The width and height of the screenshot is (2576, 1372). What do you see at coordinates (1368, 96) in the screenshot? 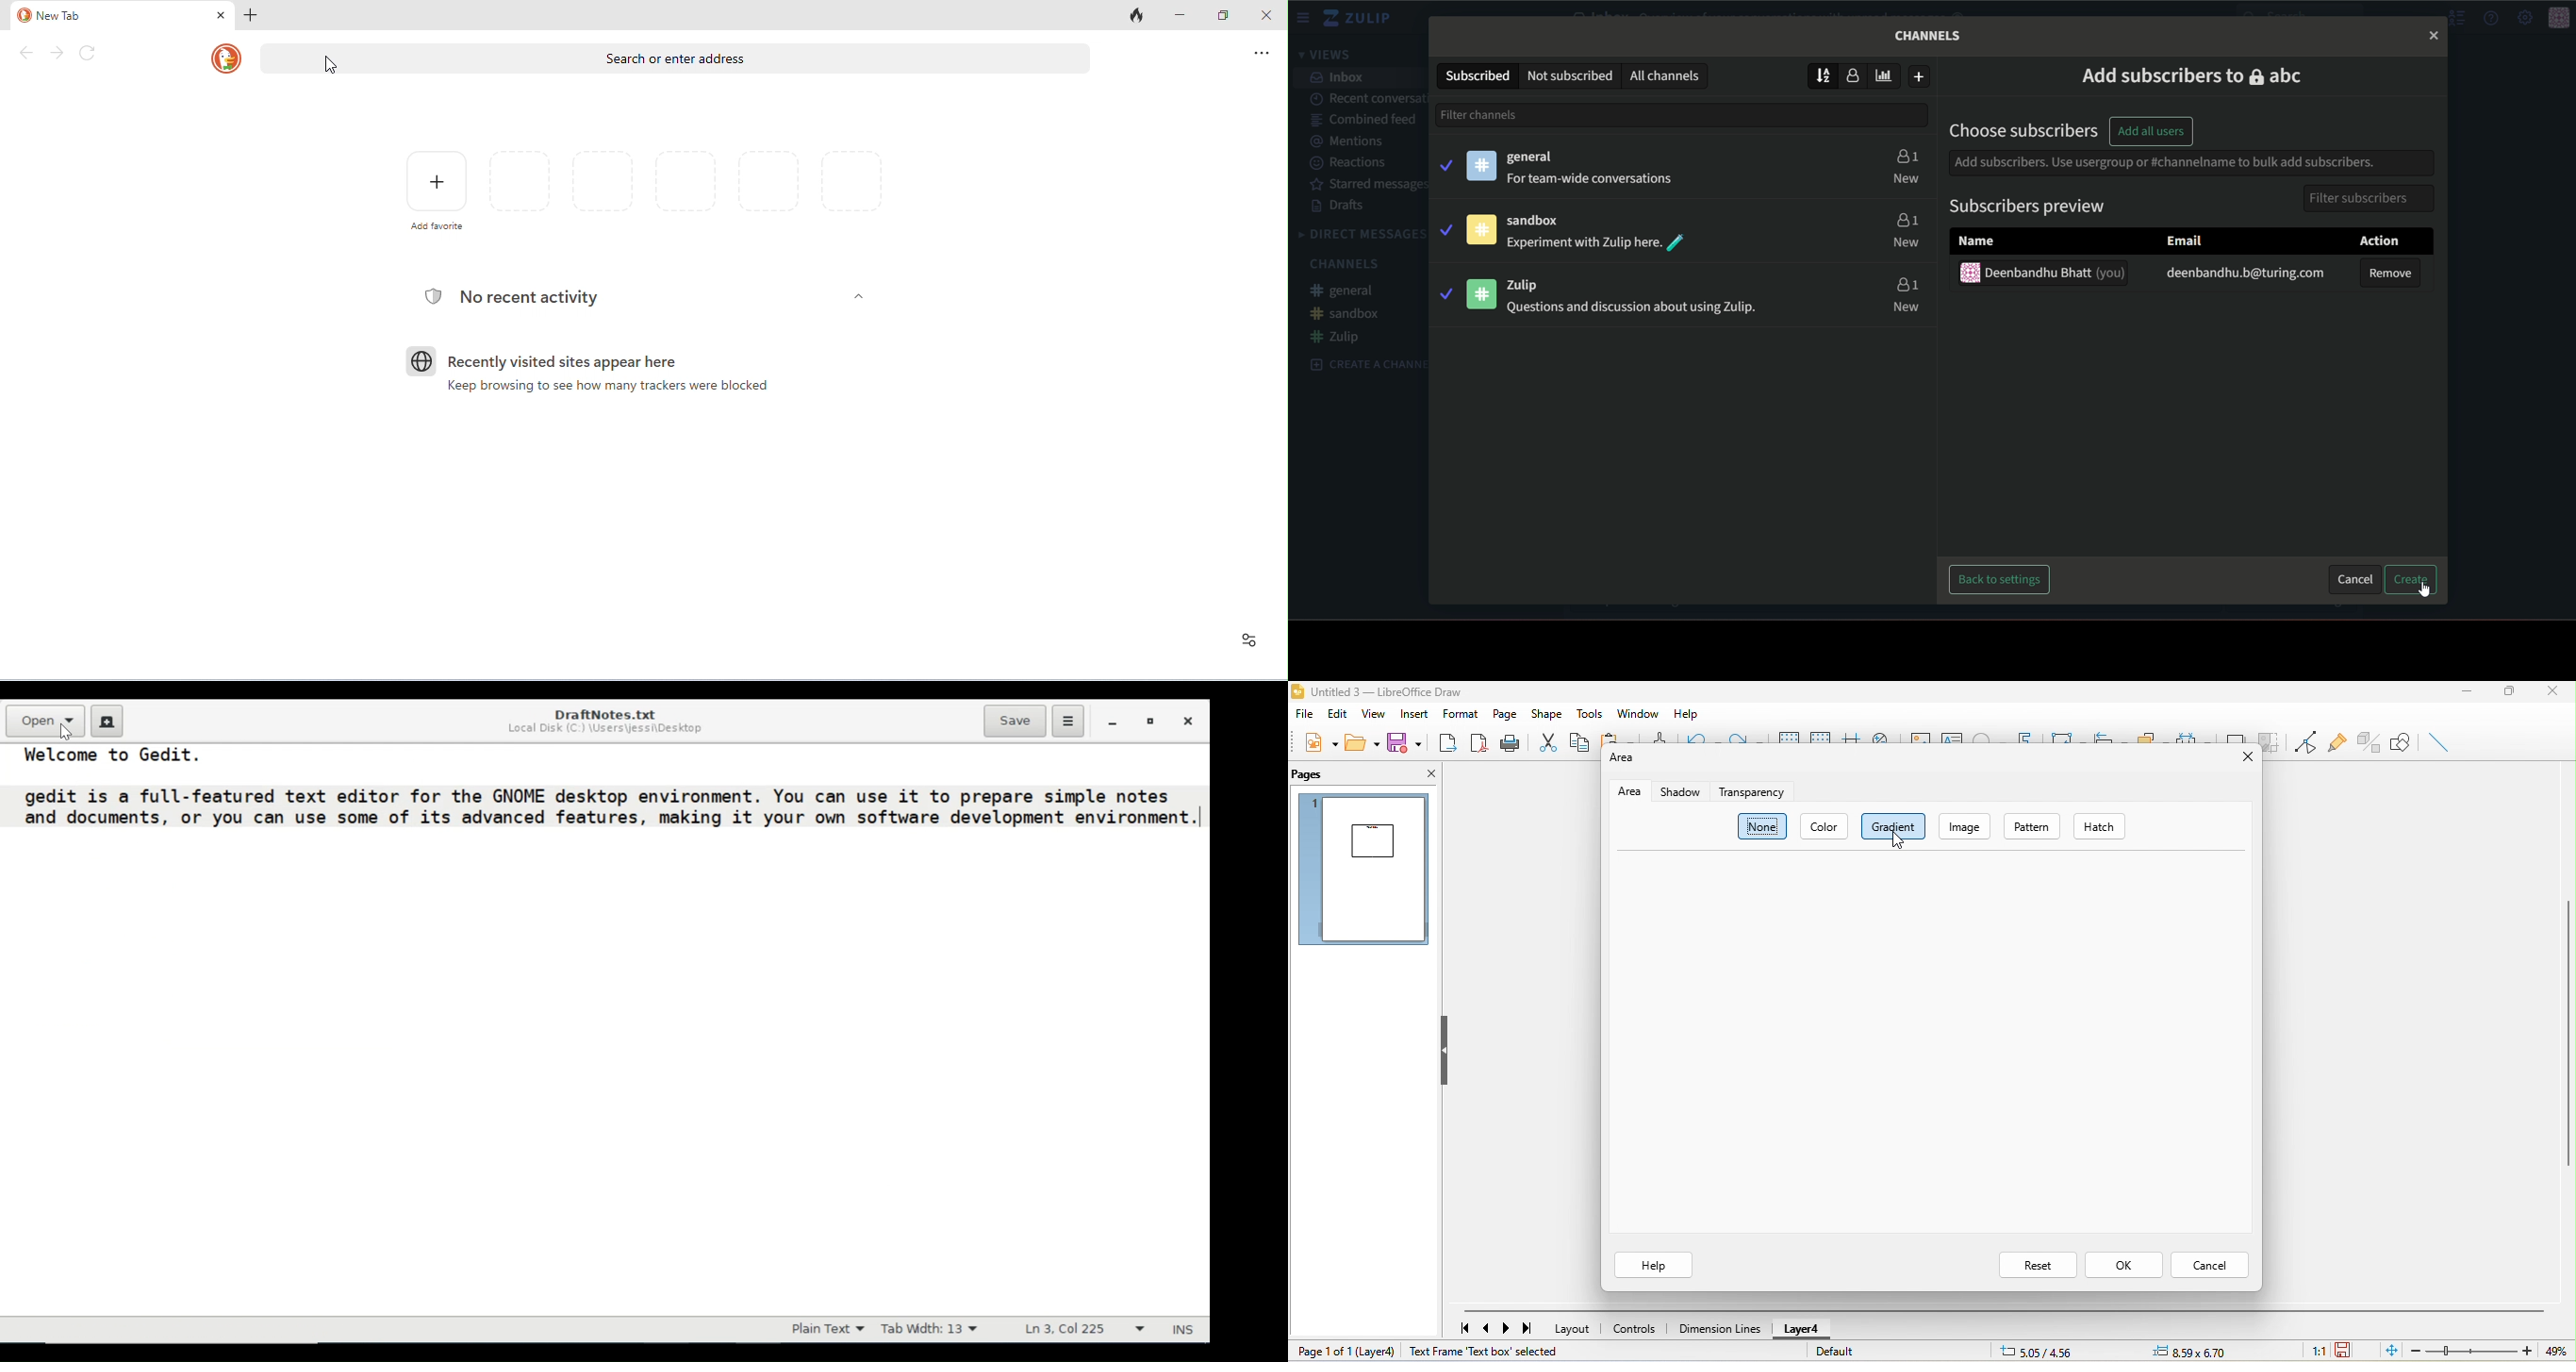
I see `recent conversations` at bounding box center [1368, 96].